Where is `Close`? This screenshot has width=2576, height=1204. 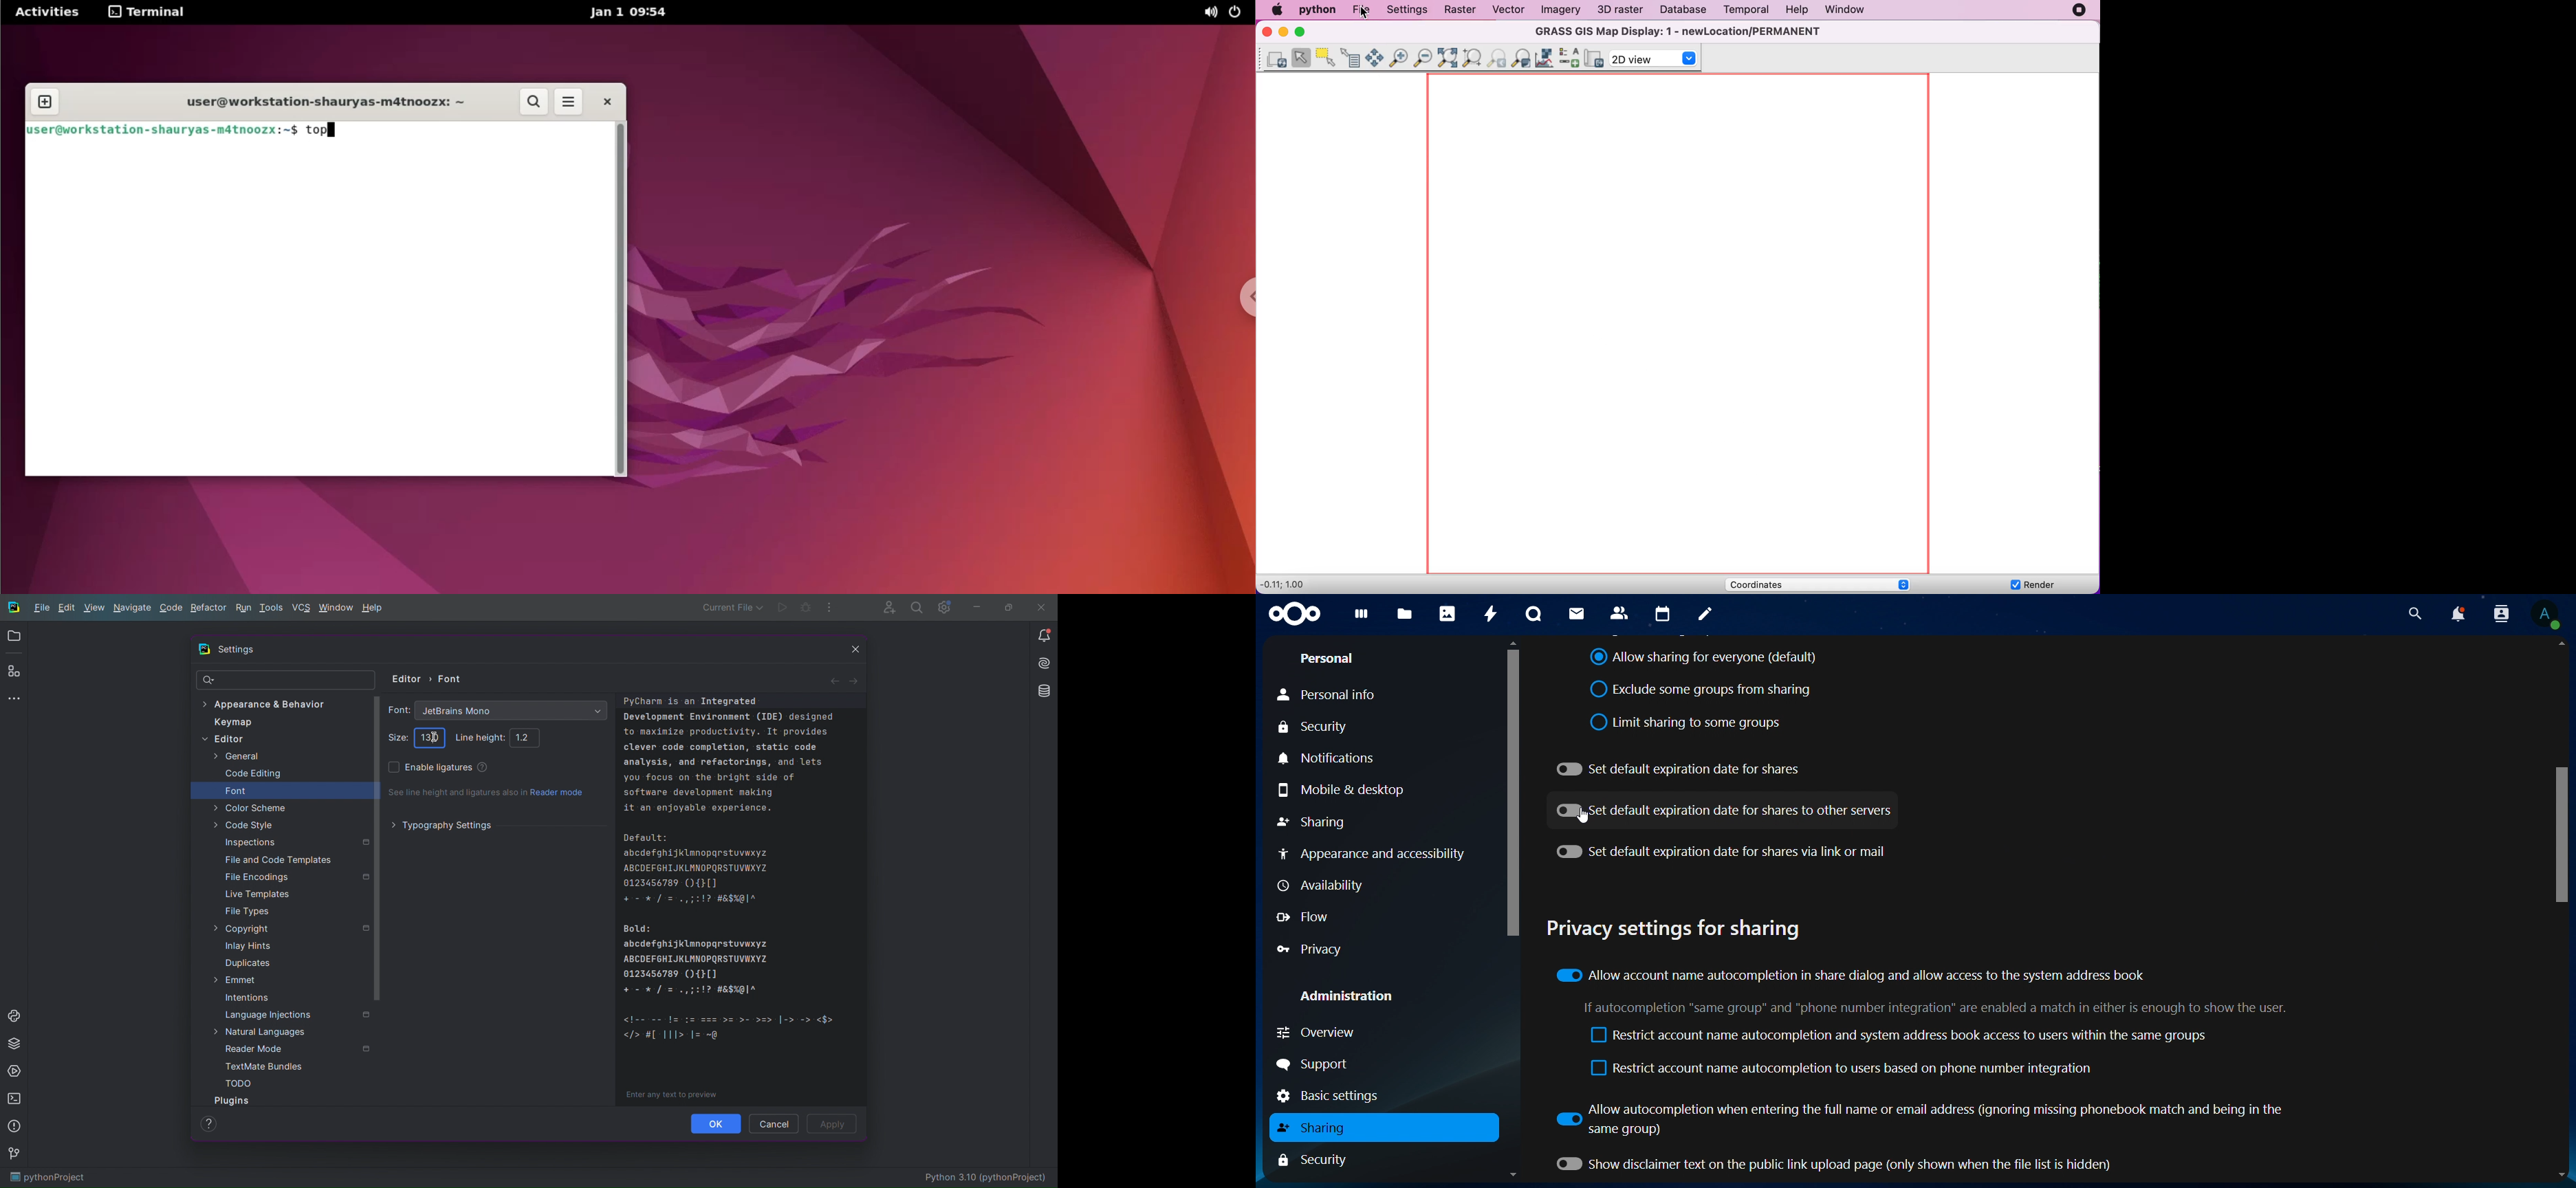
Close is located at coordinates (849, 651).